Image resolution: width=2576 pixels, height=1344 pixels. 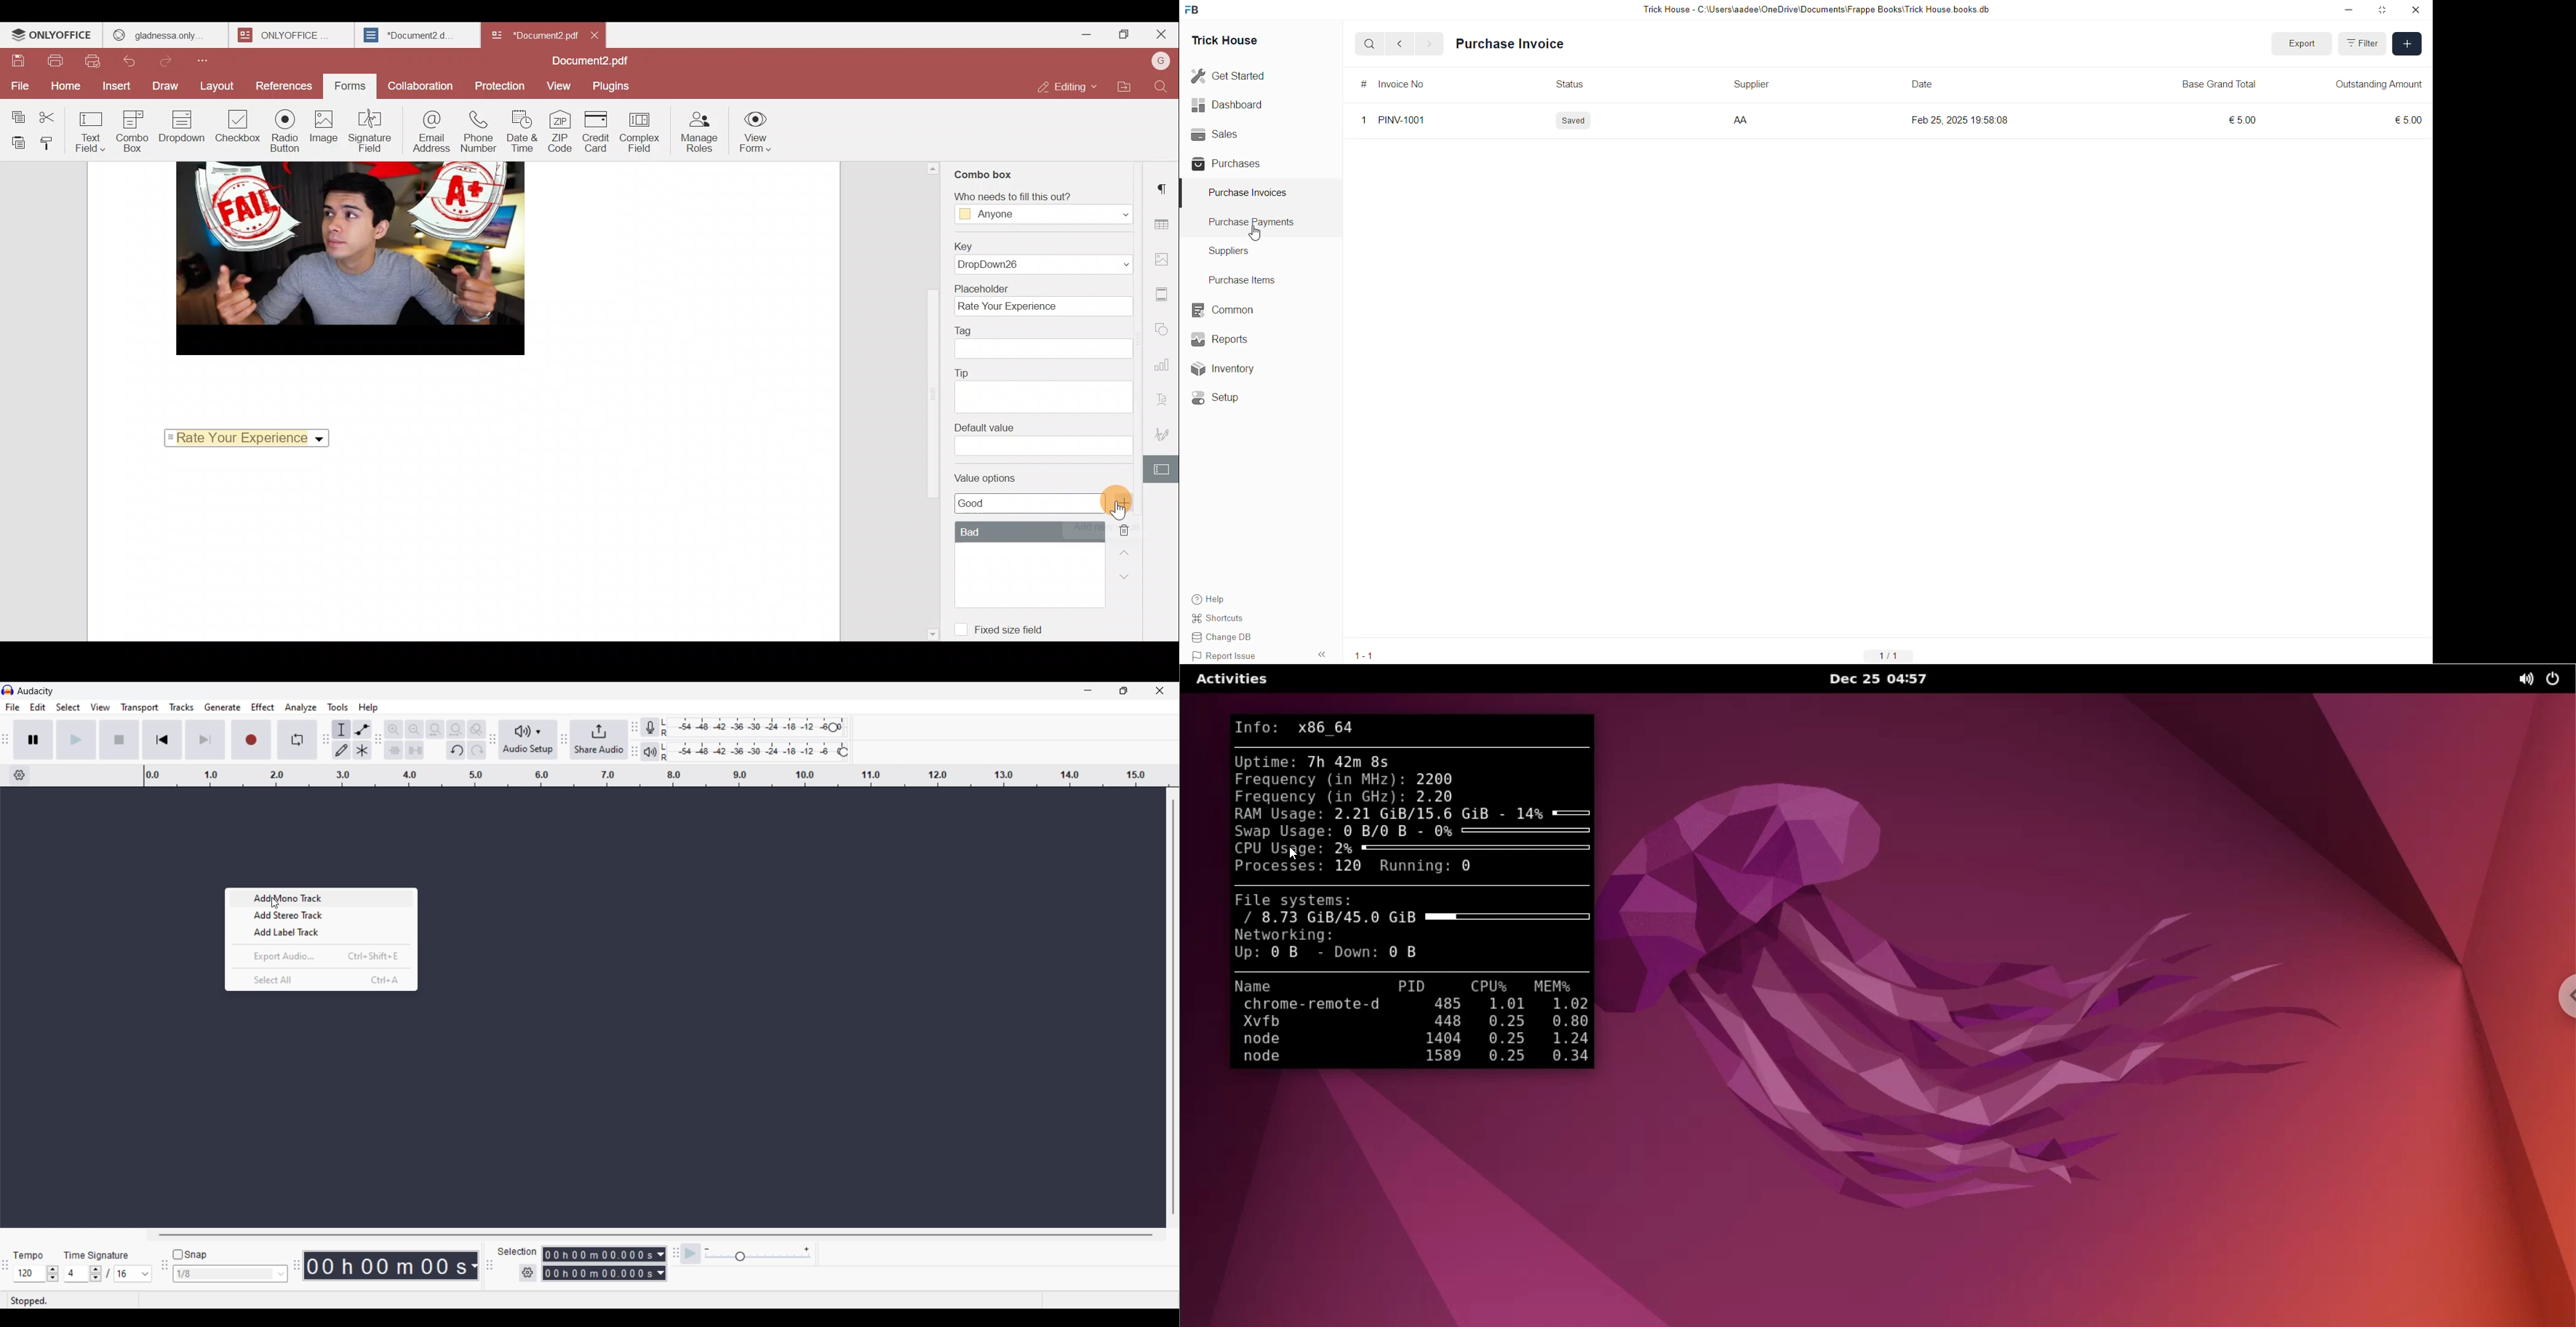 What do you see at coordinates (1228, 598) in the screenshot?
I see ` Help` at bounding box center [1228, 598].